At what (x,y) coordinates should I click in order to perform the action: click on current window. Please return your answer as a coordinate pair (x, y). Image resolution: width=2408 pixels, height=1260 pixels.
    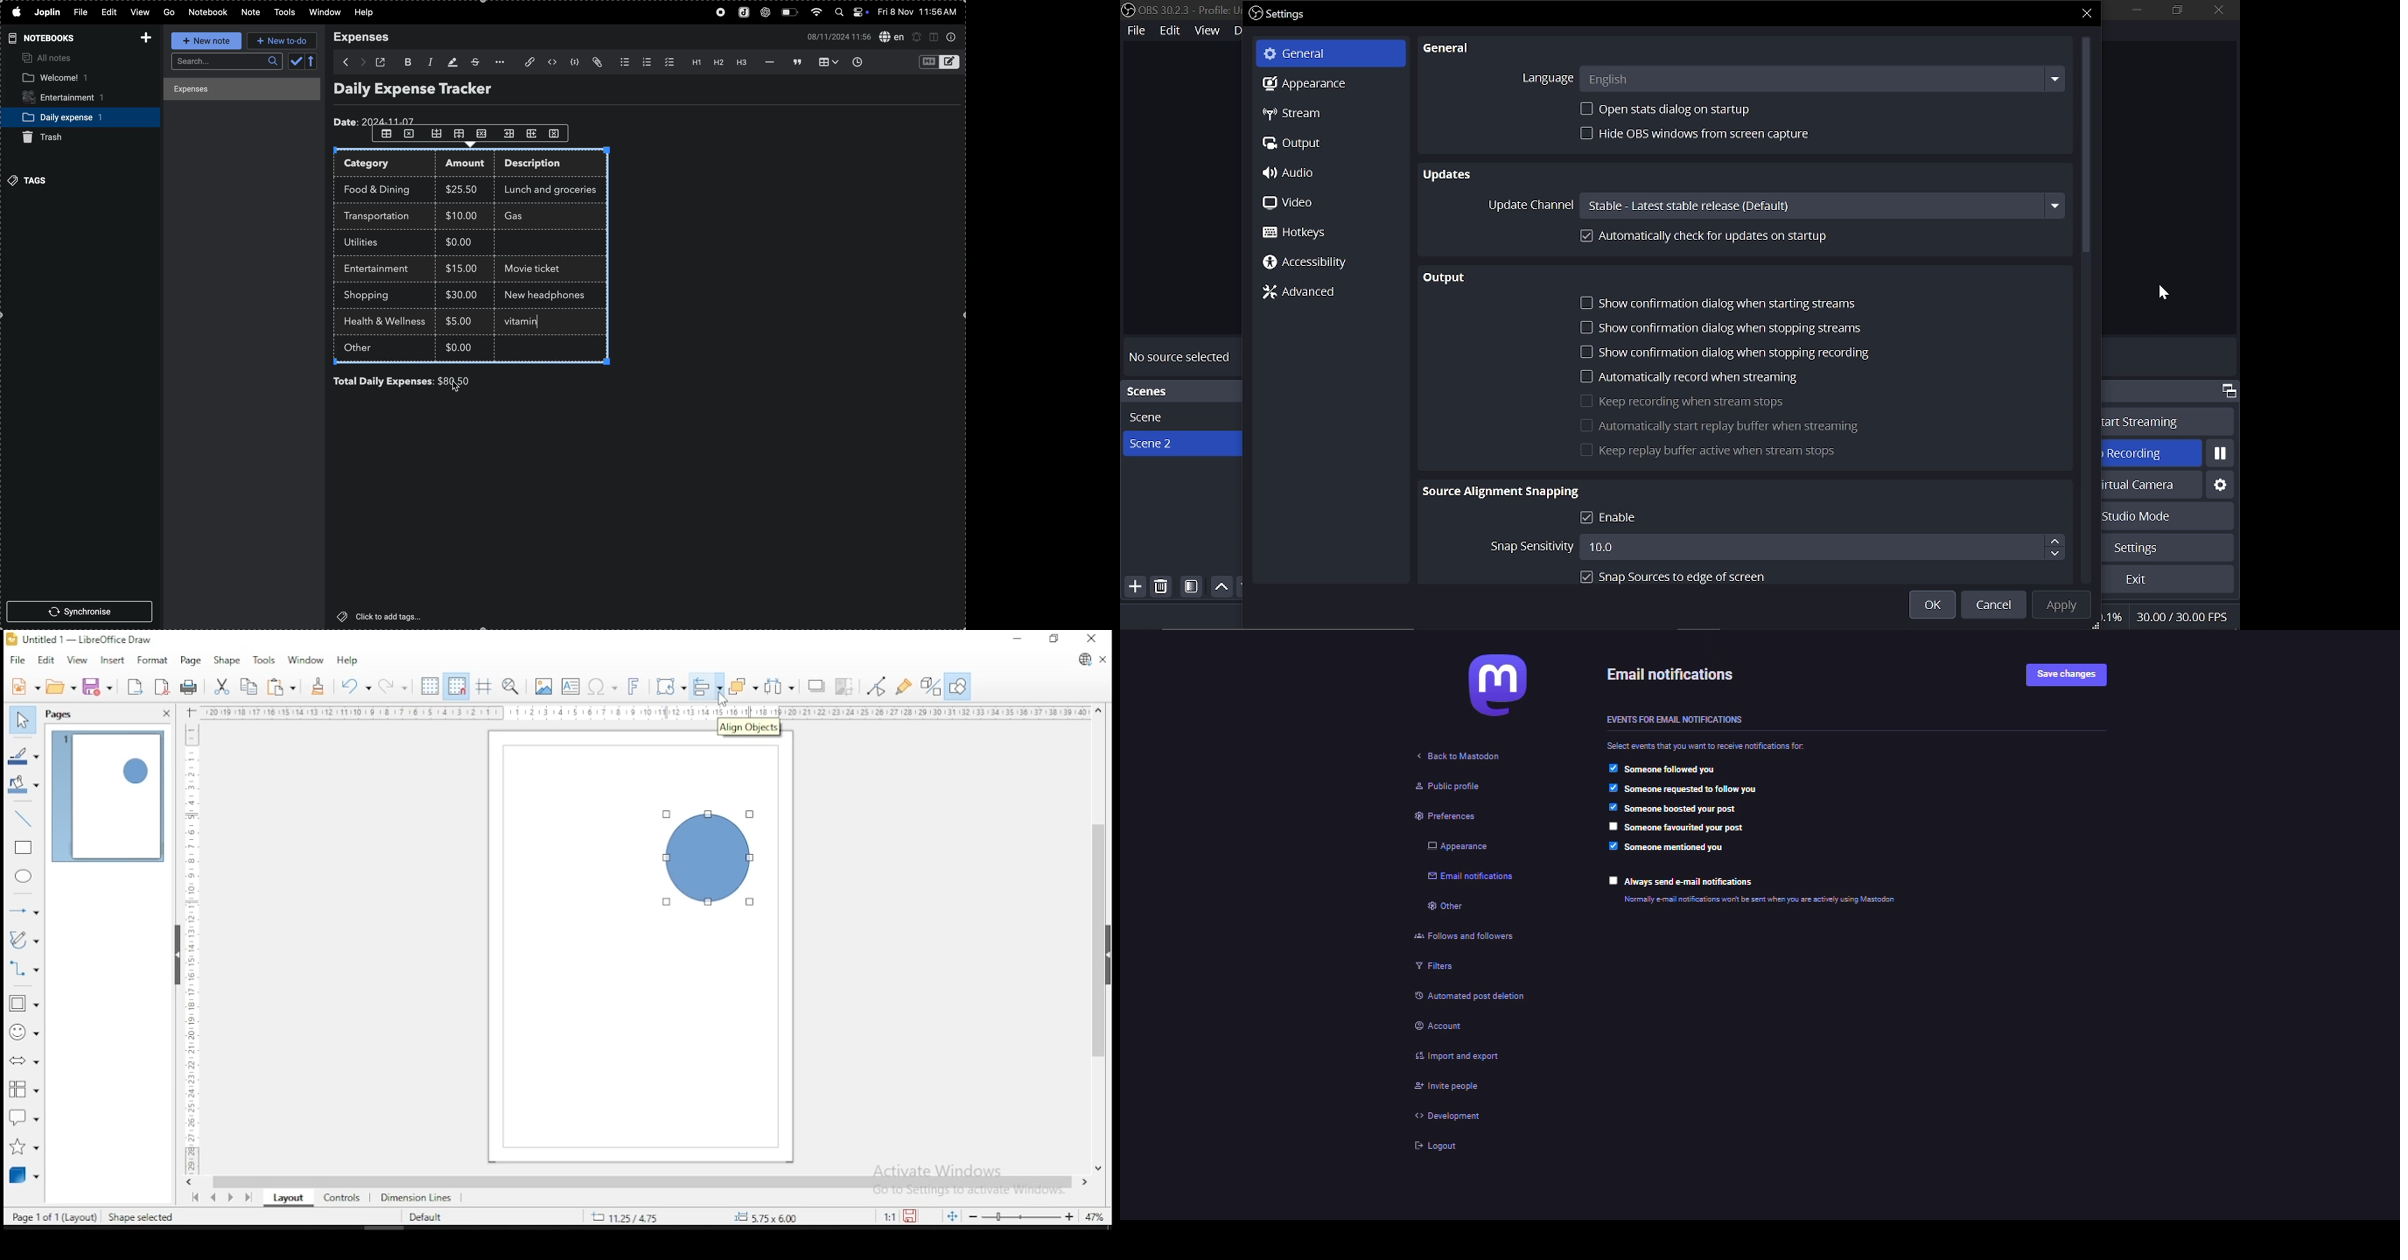
    Looking at the image, I should click on (1283, 13).